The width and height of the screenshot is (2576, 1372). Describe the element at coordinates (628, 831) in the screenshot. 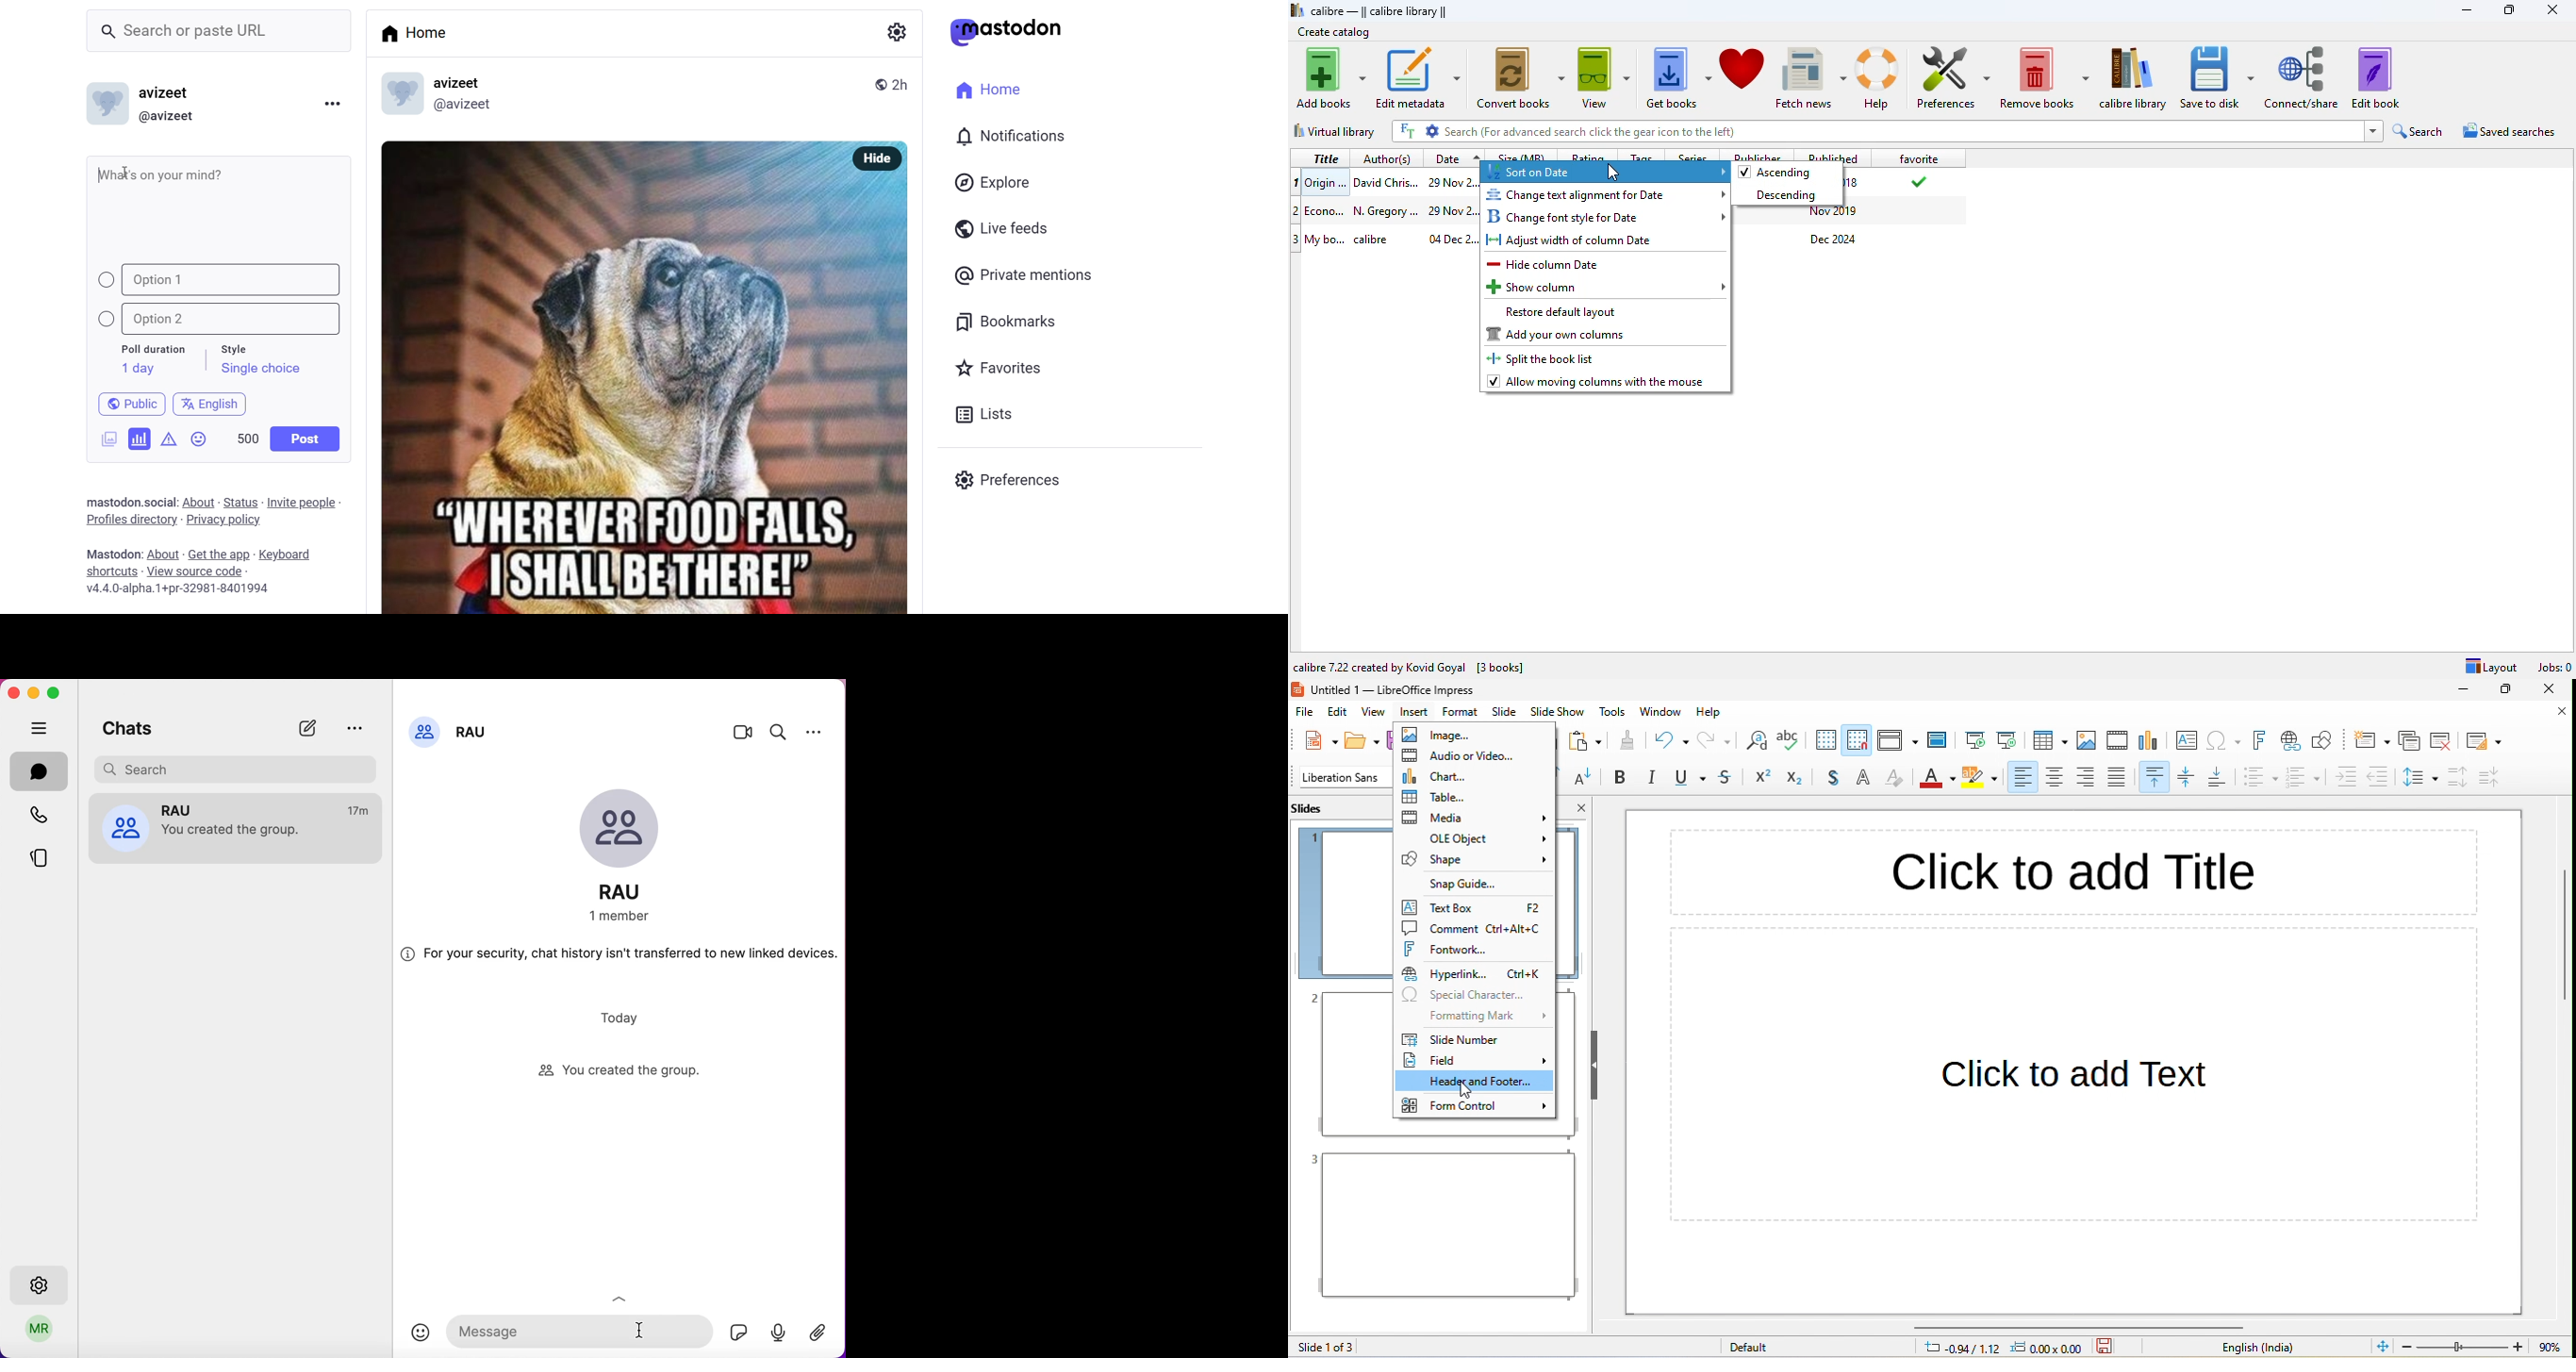

I see `group picture` at that location.